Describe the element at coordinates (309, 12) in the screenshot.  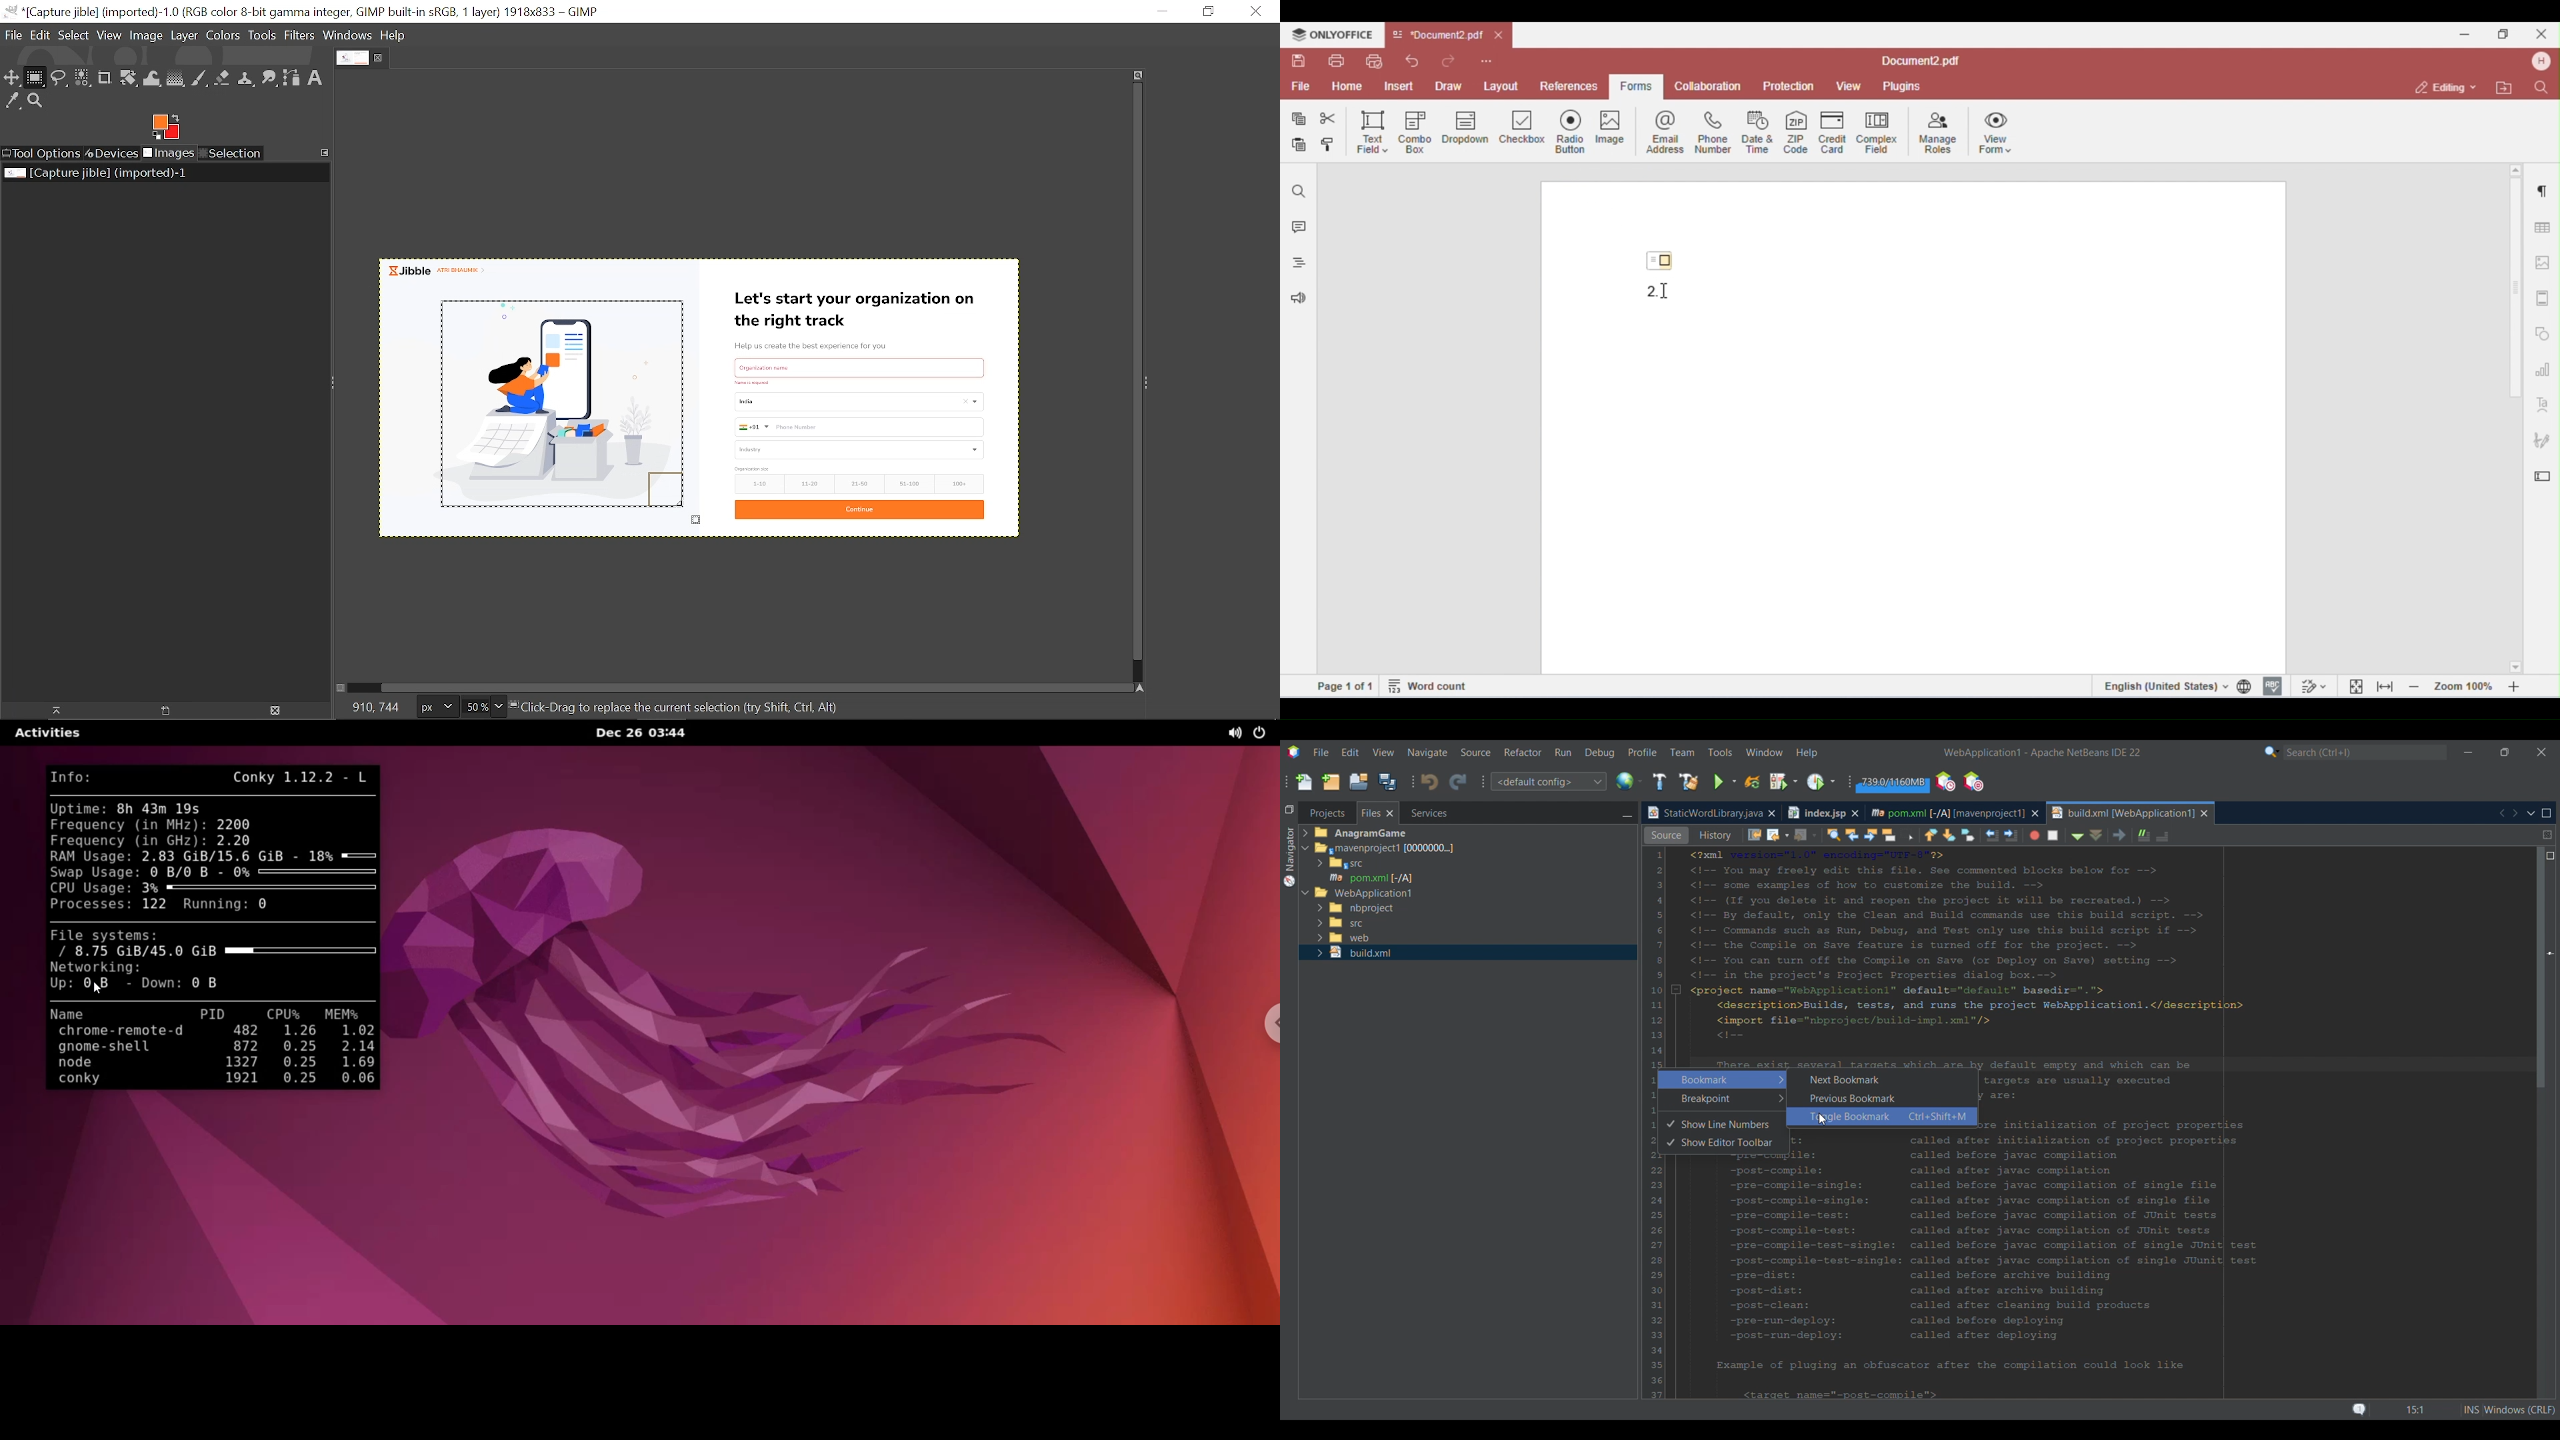
I see `Current window` at that location.